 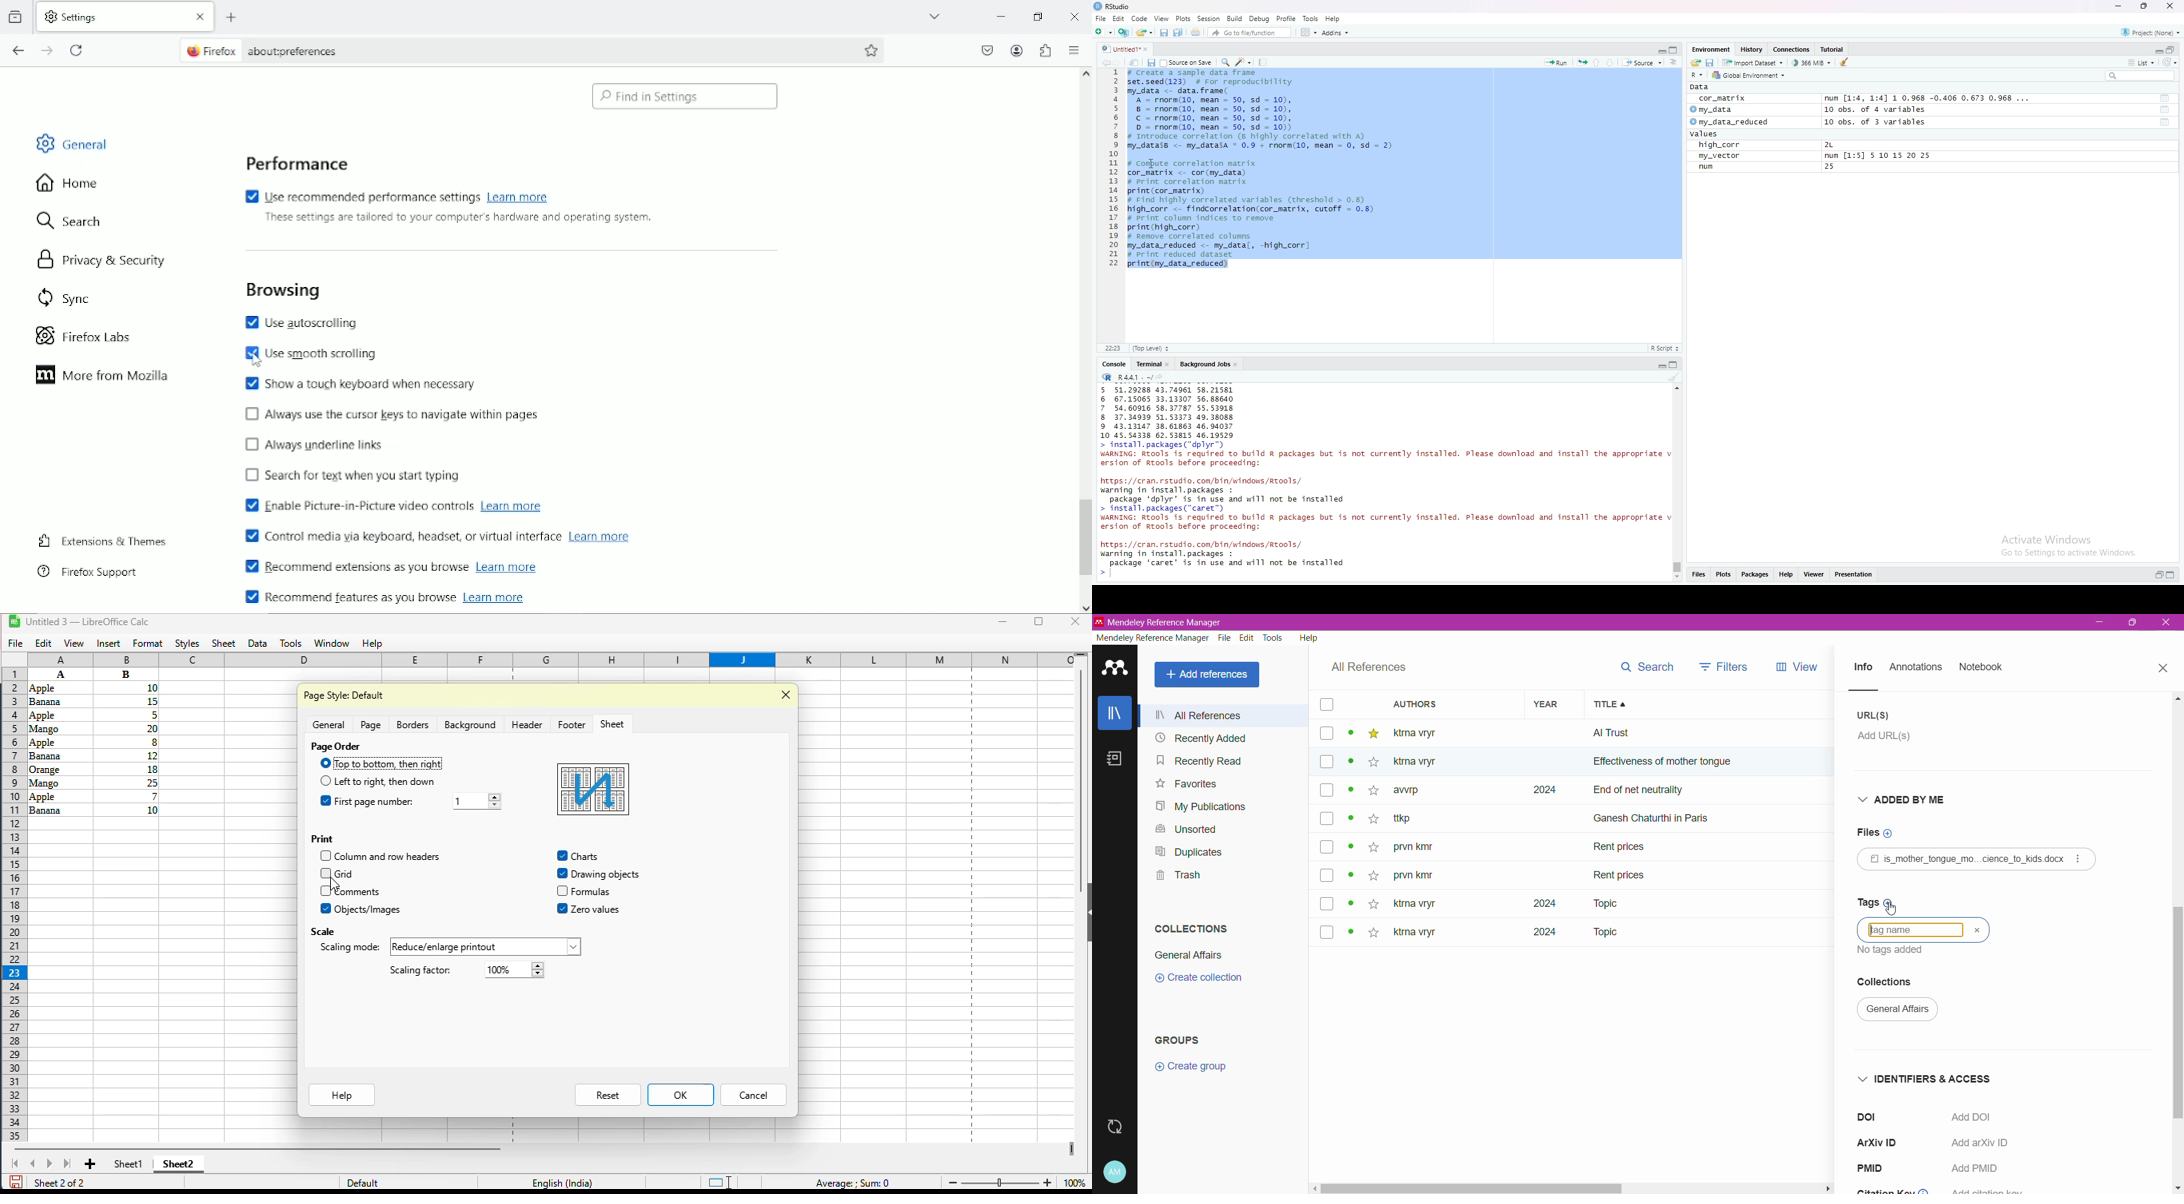 What do you see at coordinates (1869, 1111) in the screenshot?
I see `doi` at bounding box center [1869, 1111].